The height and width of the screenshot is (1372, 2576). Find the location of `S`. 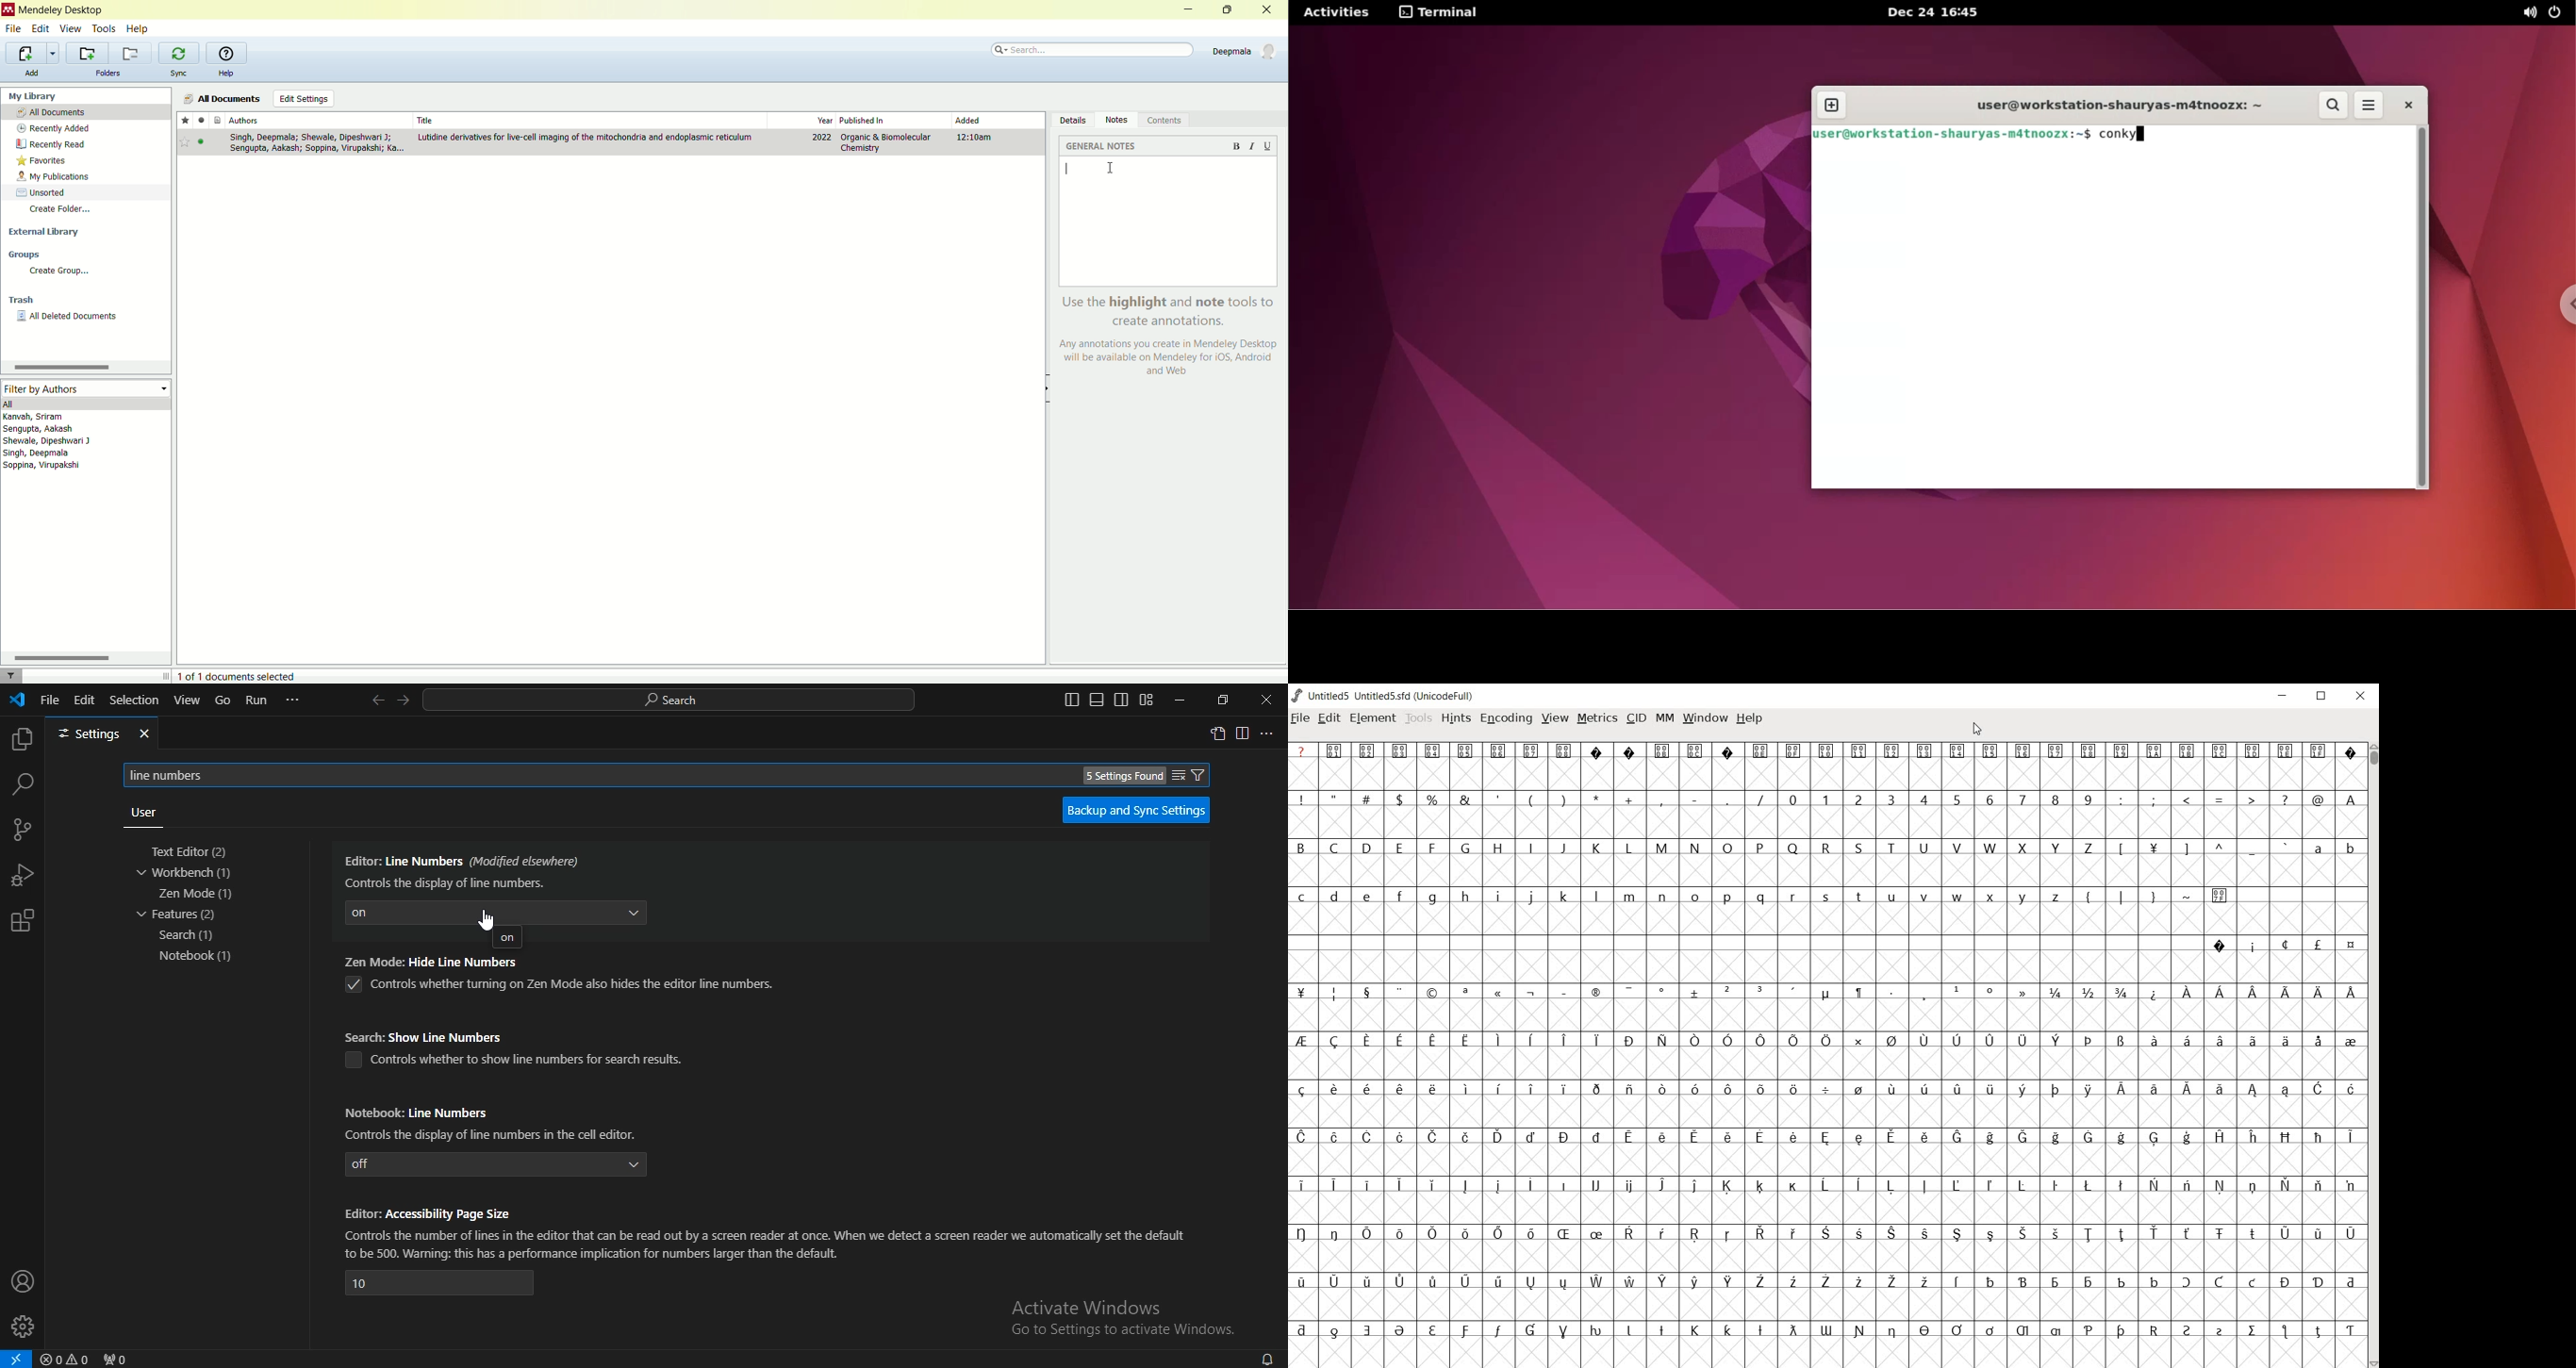

S is located at coordinates (1860, 848).